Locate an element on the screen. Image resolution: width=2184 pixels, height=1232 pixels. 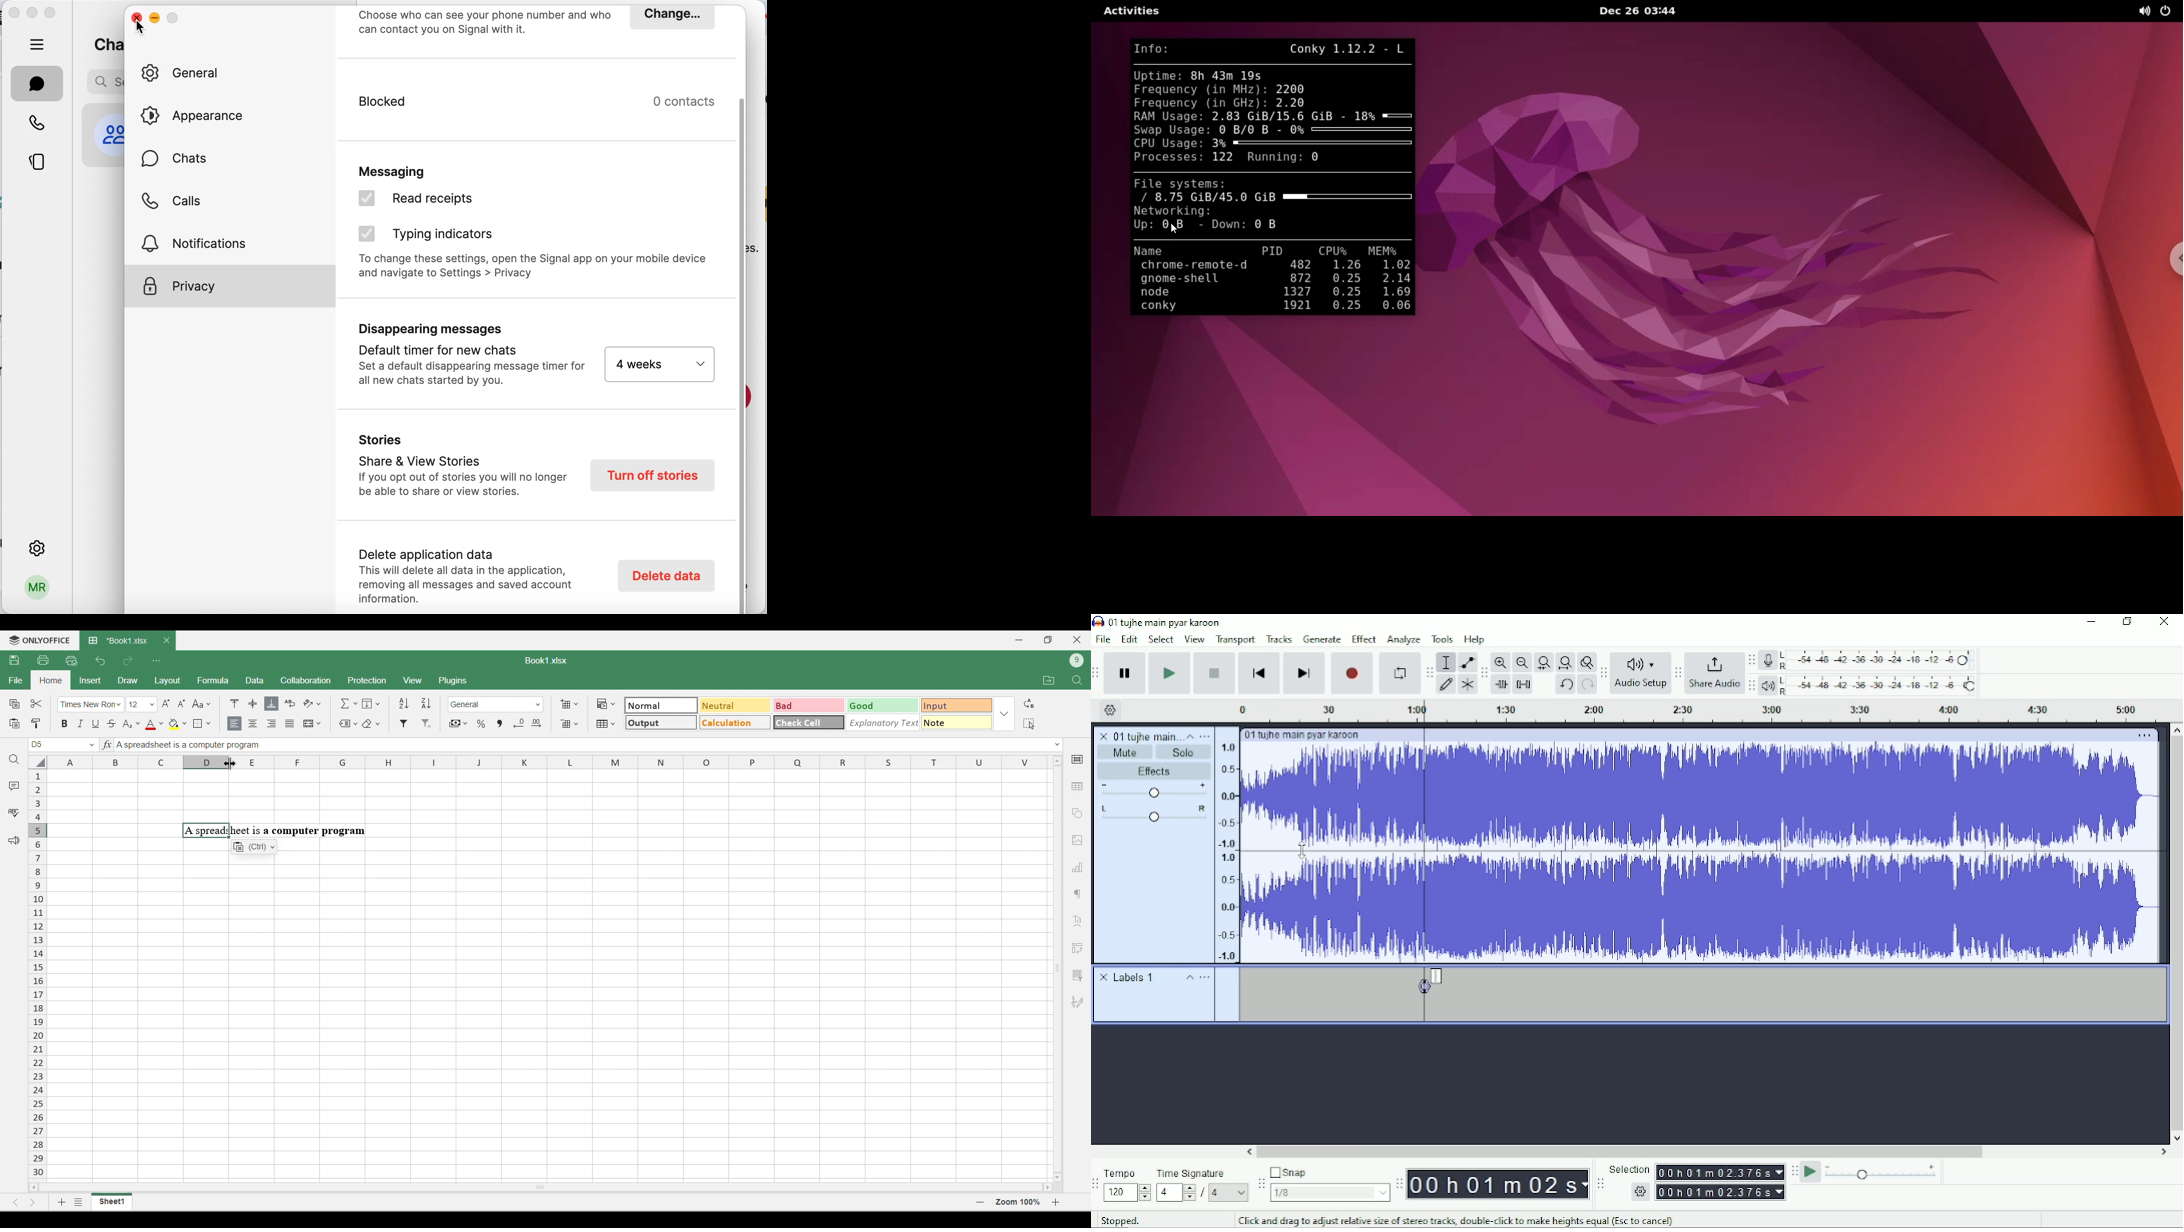
Comment is located at coordinates (14, 786).